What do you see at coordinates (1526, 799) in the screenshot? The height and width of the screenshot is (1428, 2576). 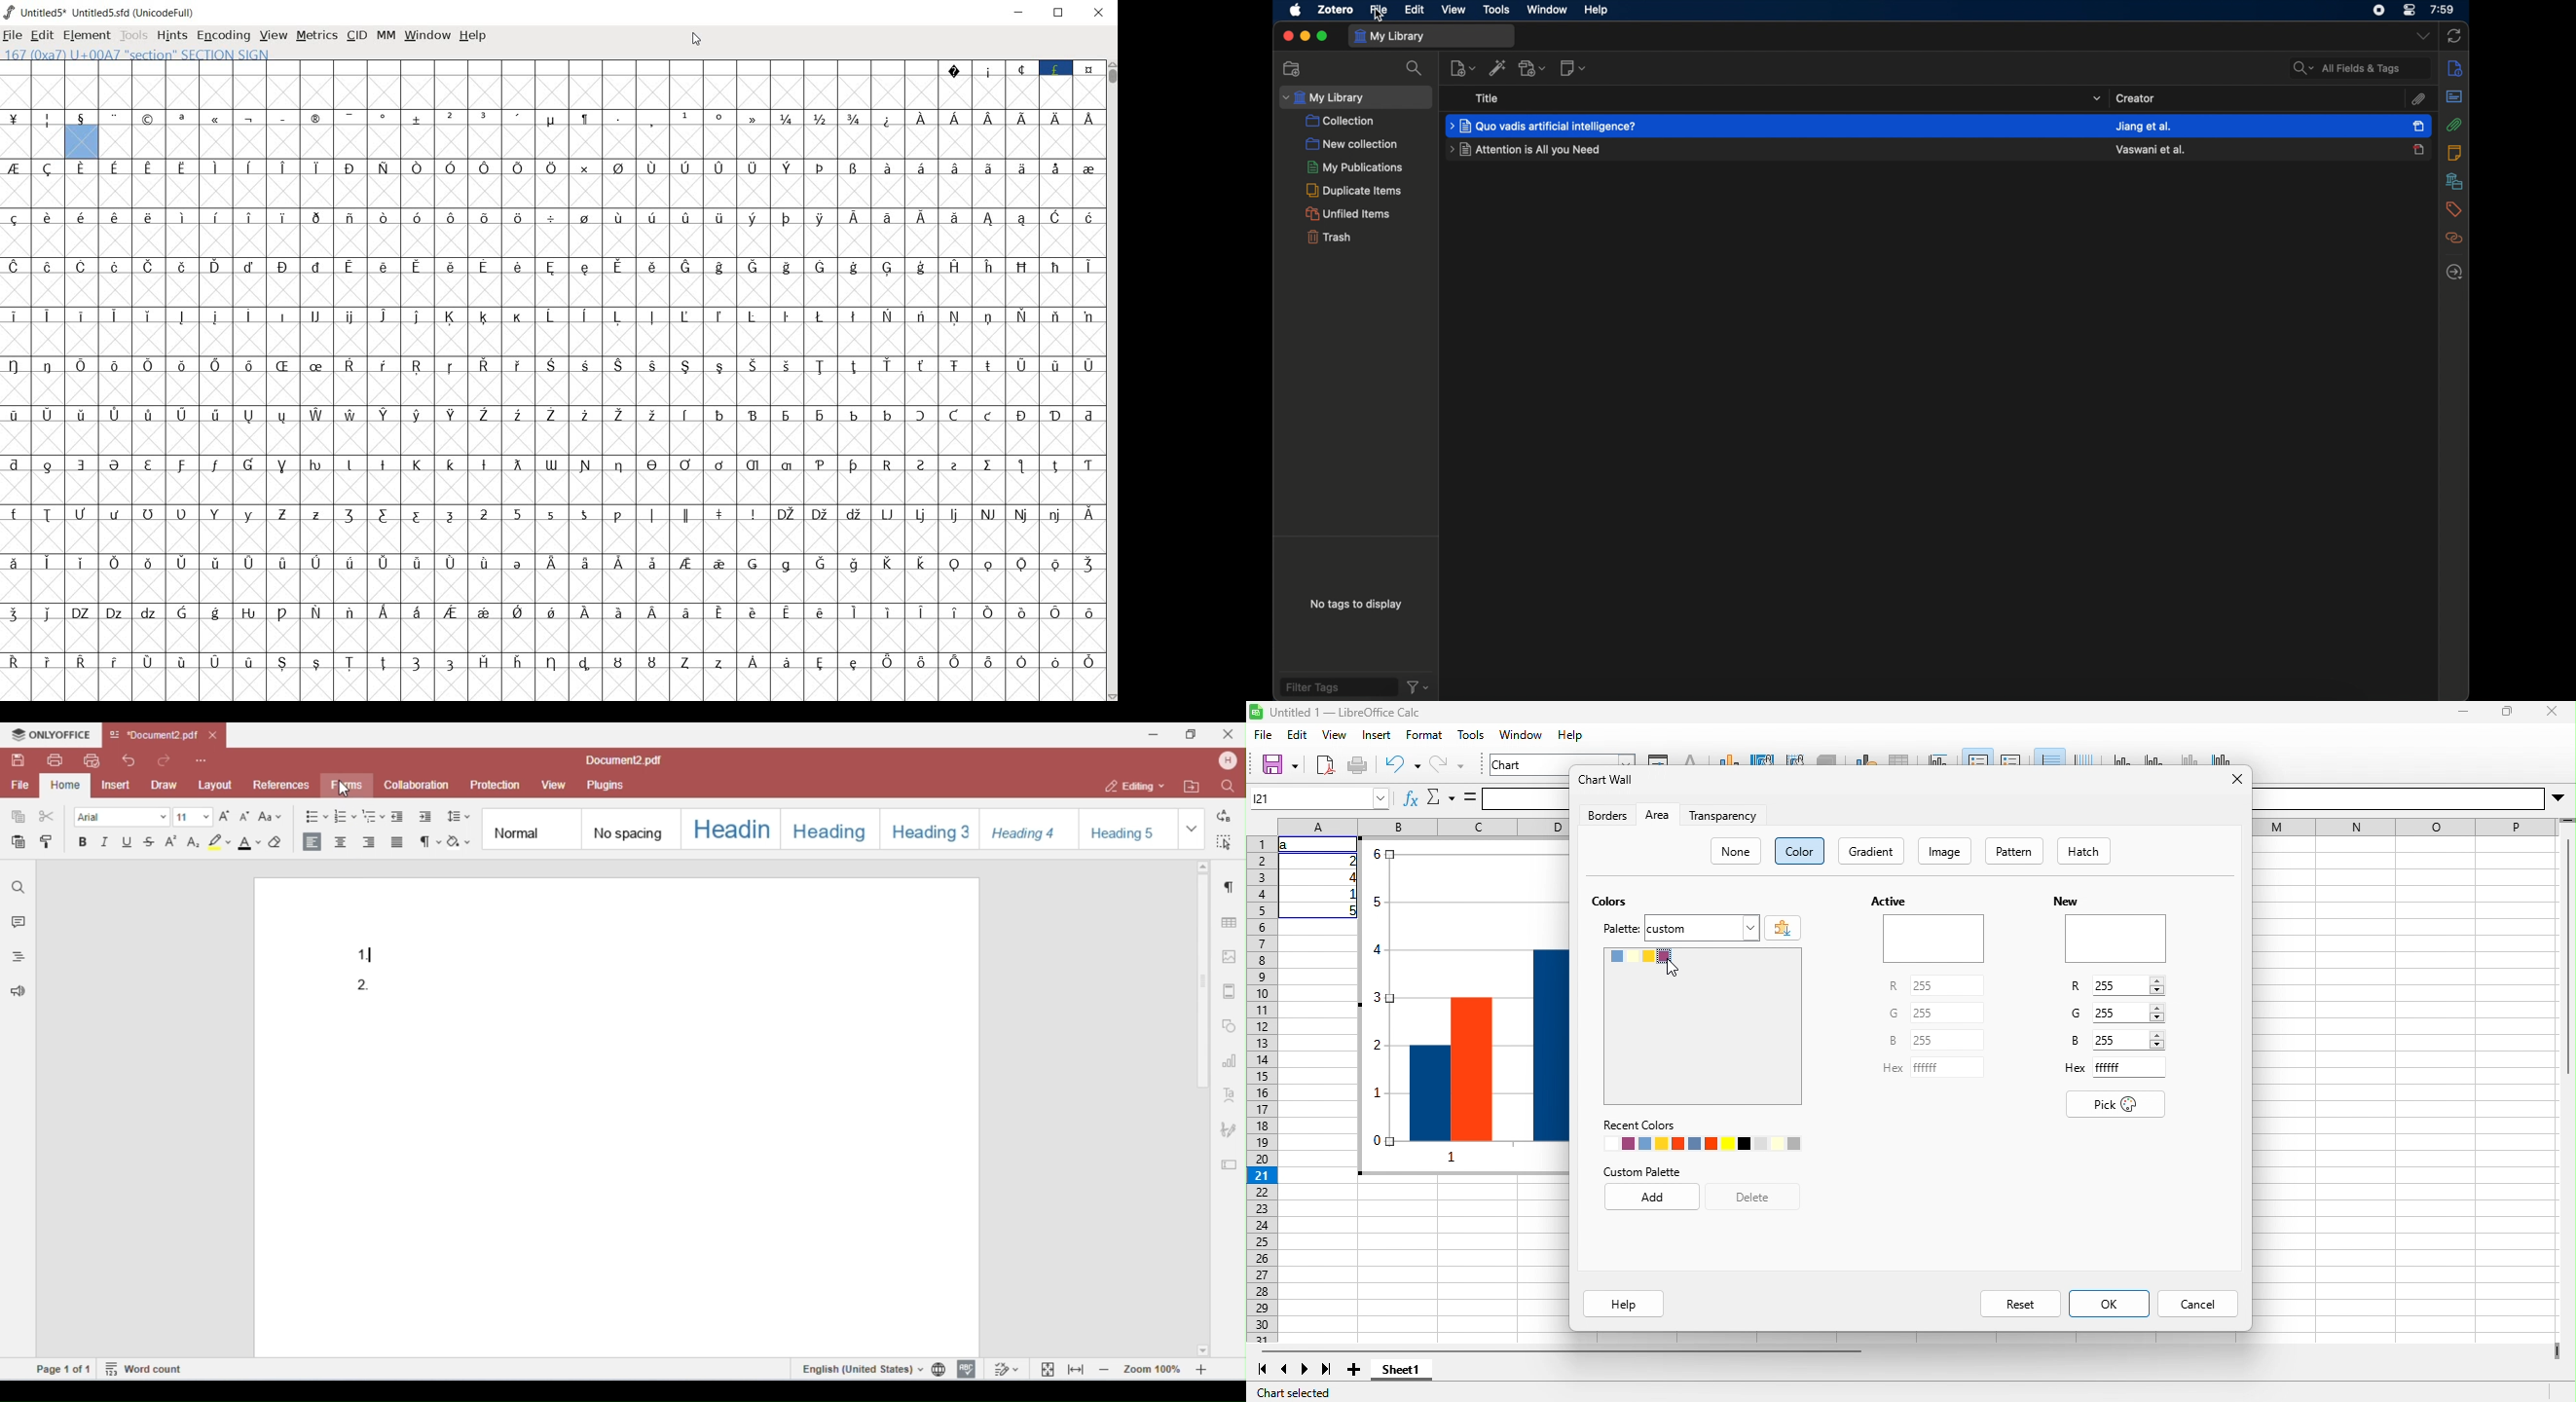 I see `formula bar` at bounding box center [1526, 799].